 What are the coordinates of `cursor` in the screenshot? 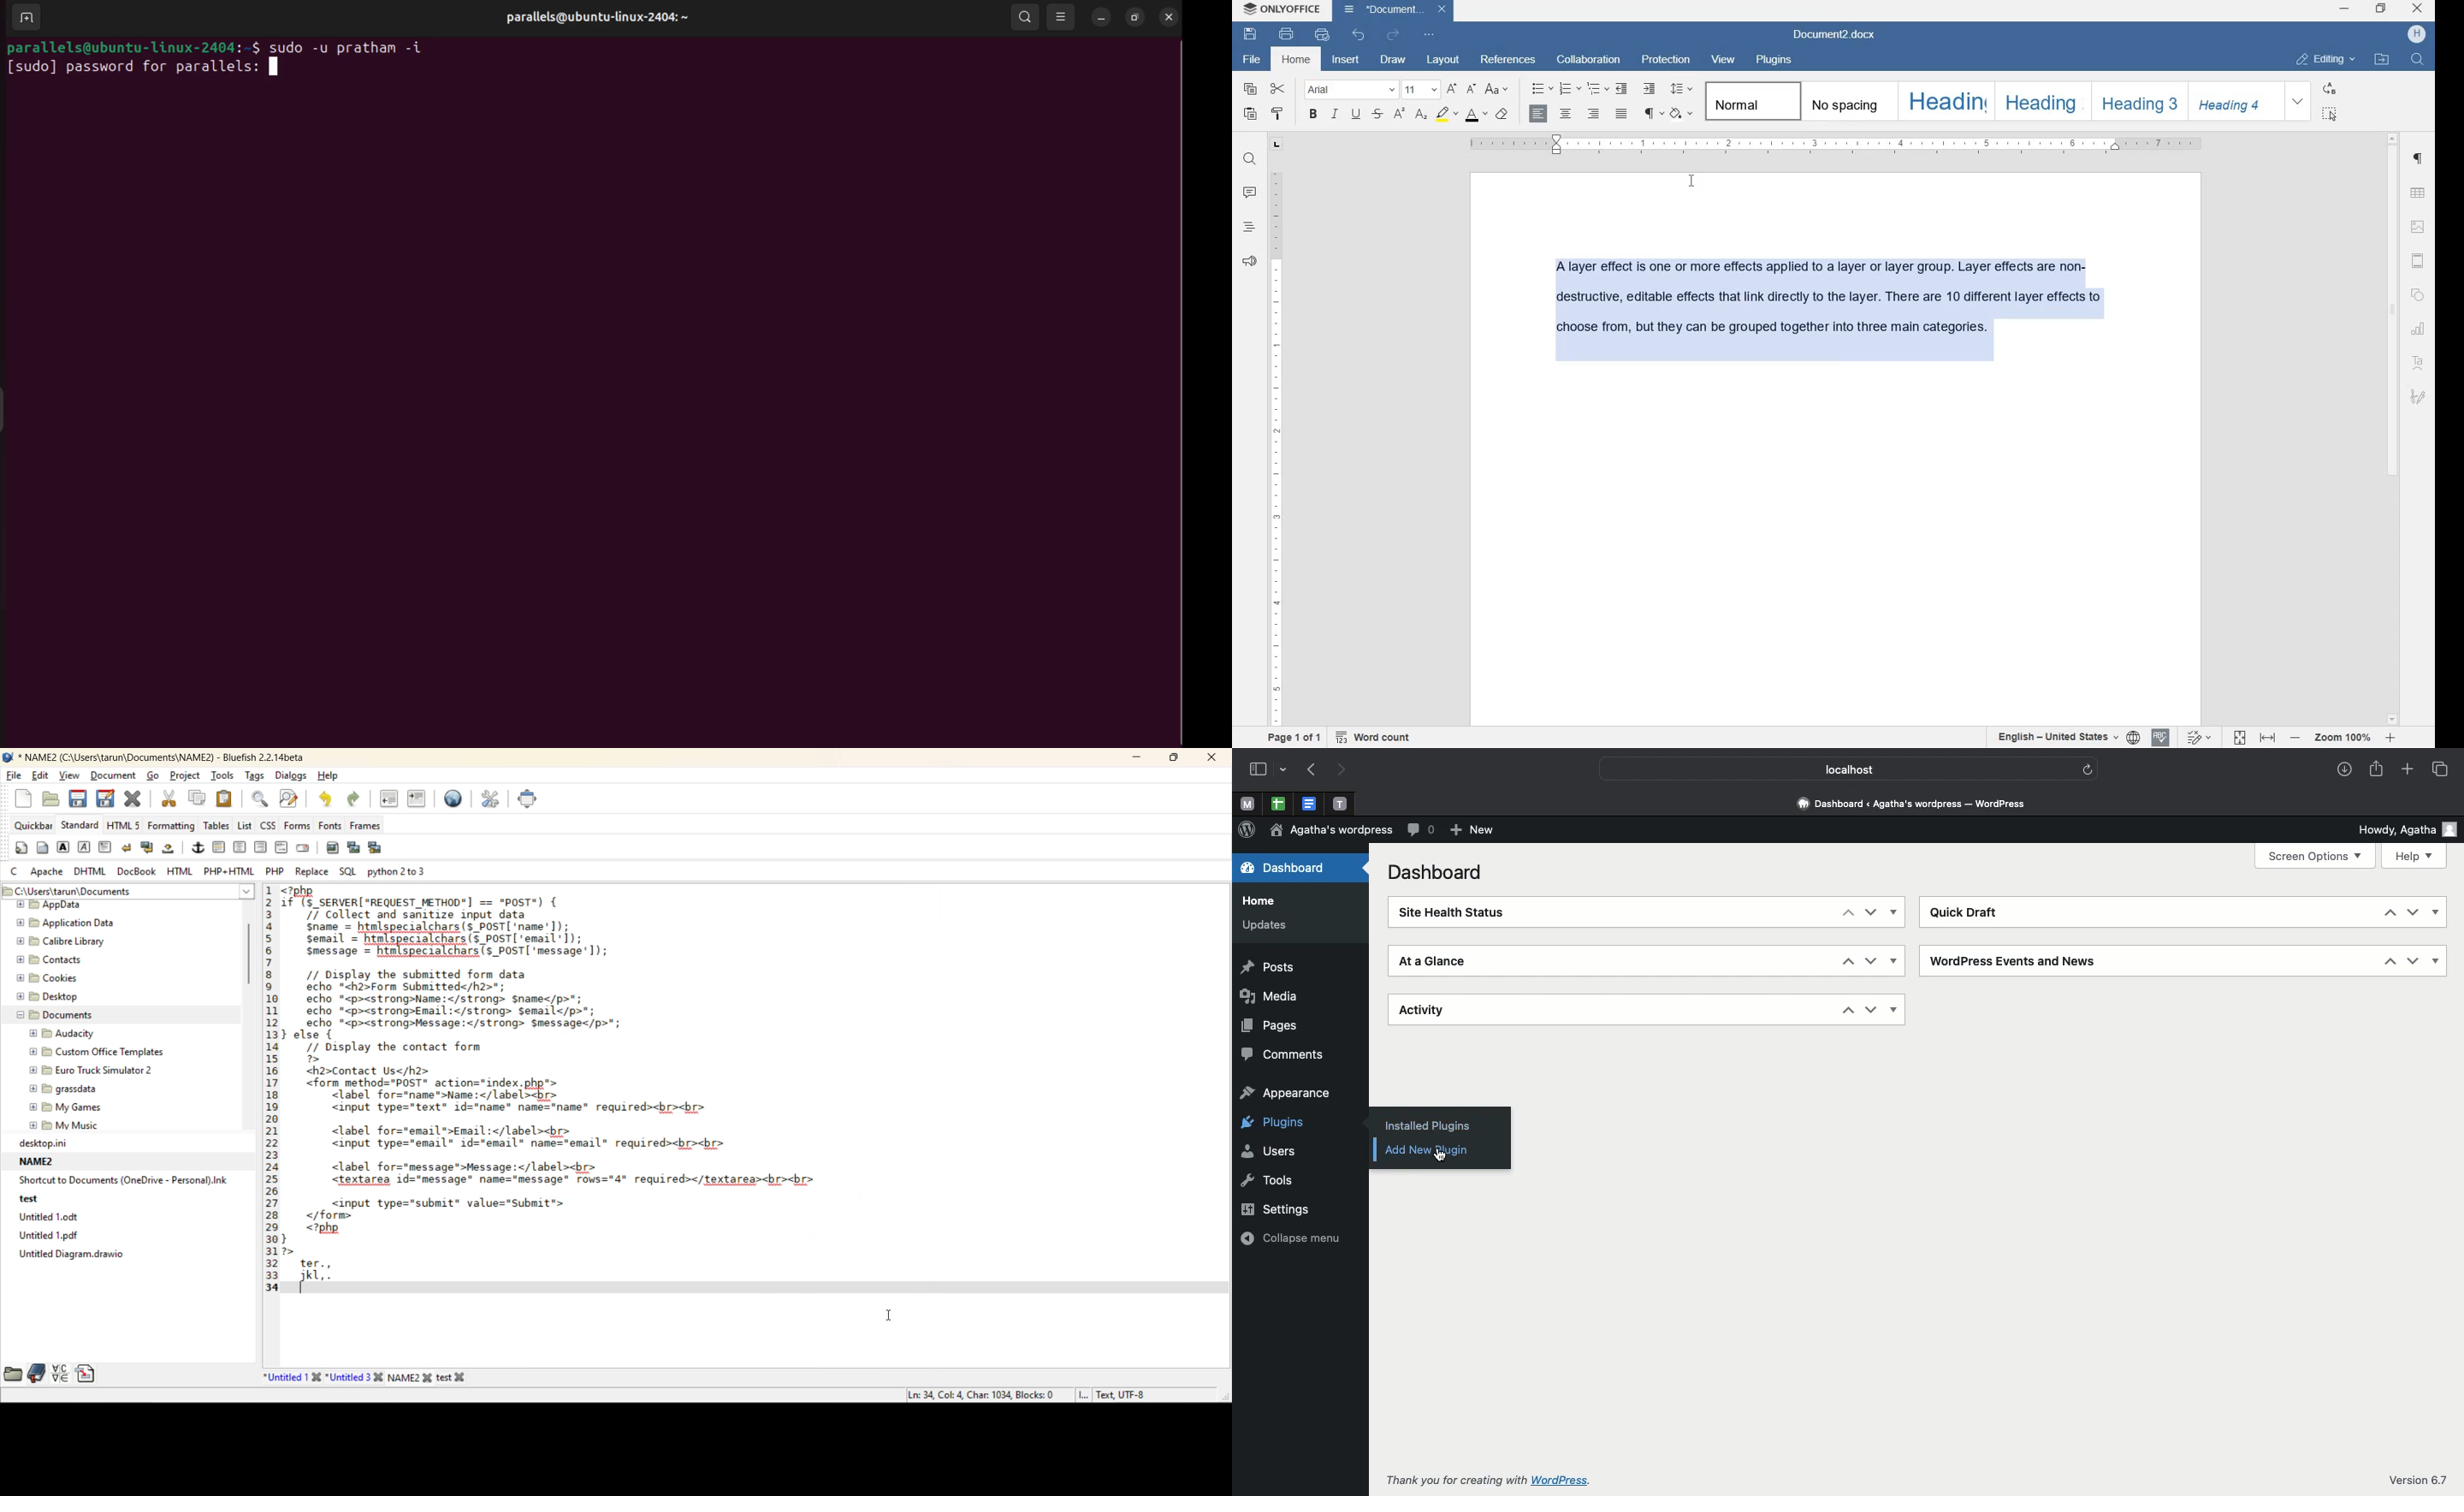 It's located at (1693, 182).